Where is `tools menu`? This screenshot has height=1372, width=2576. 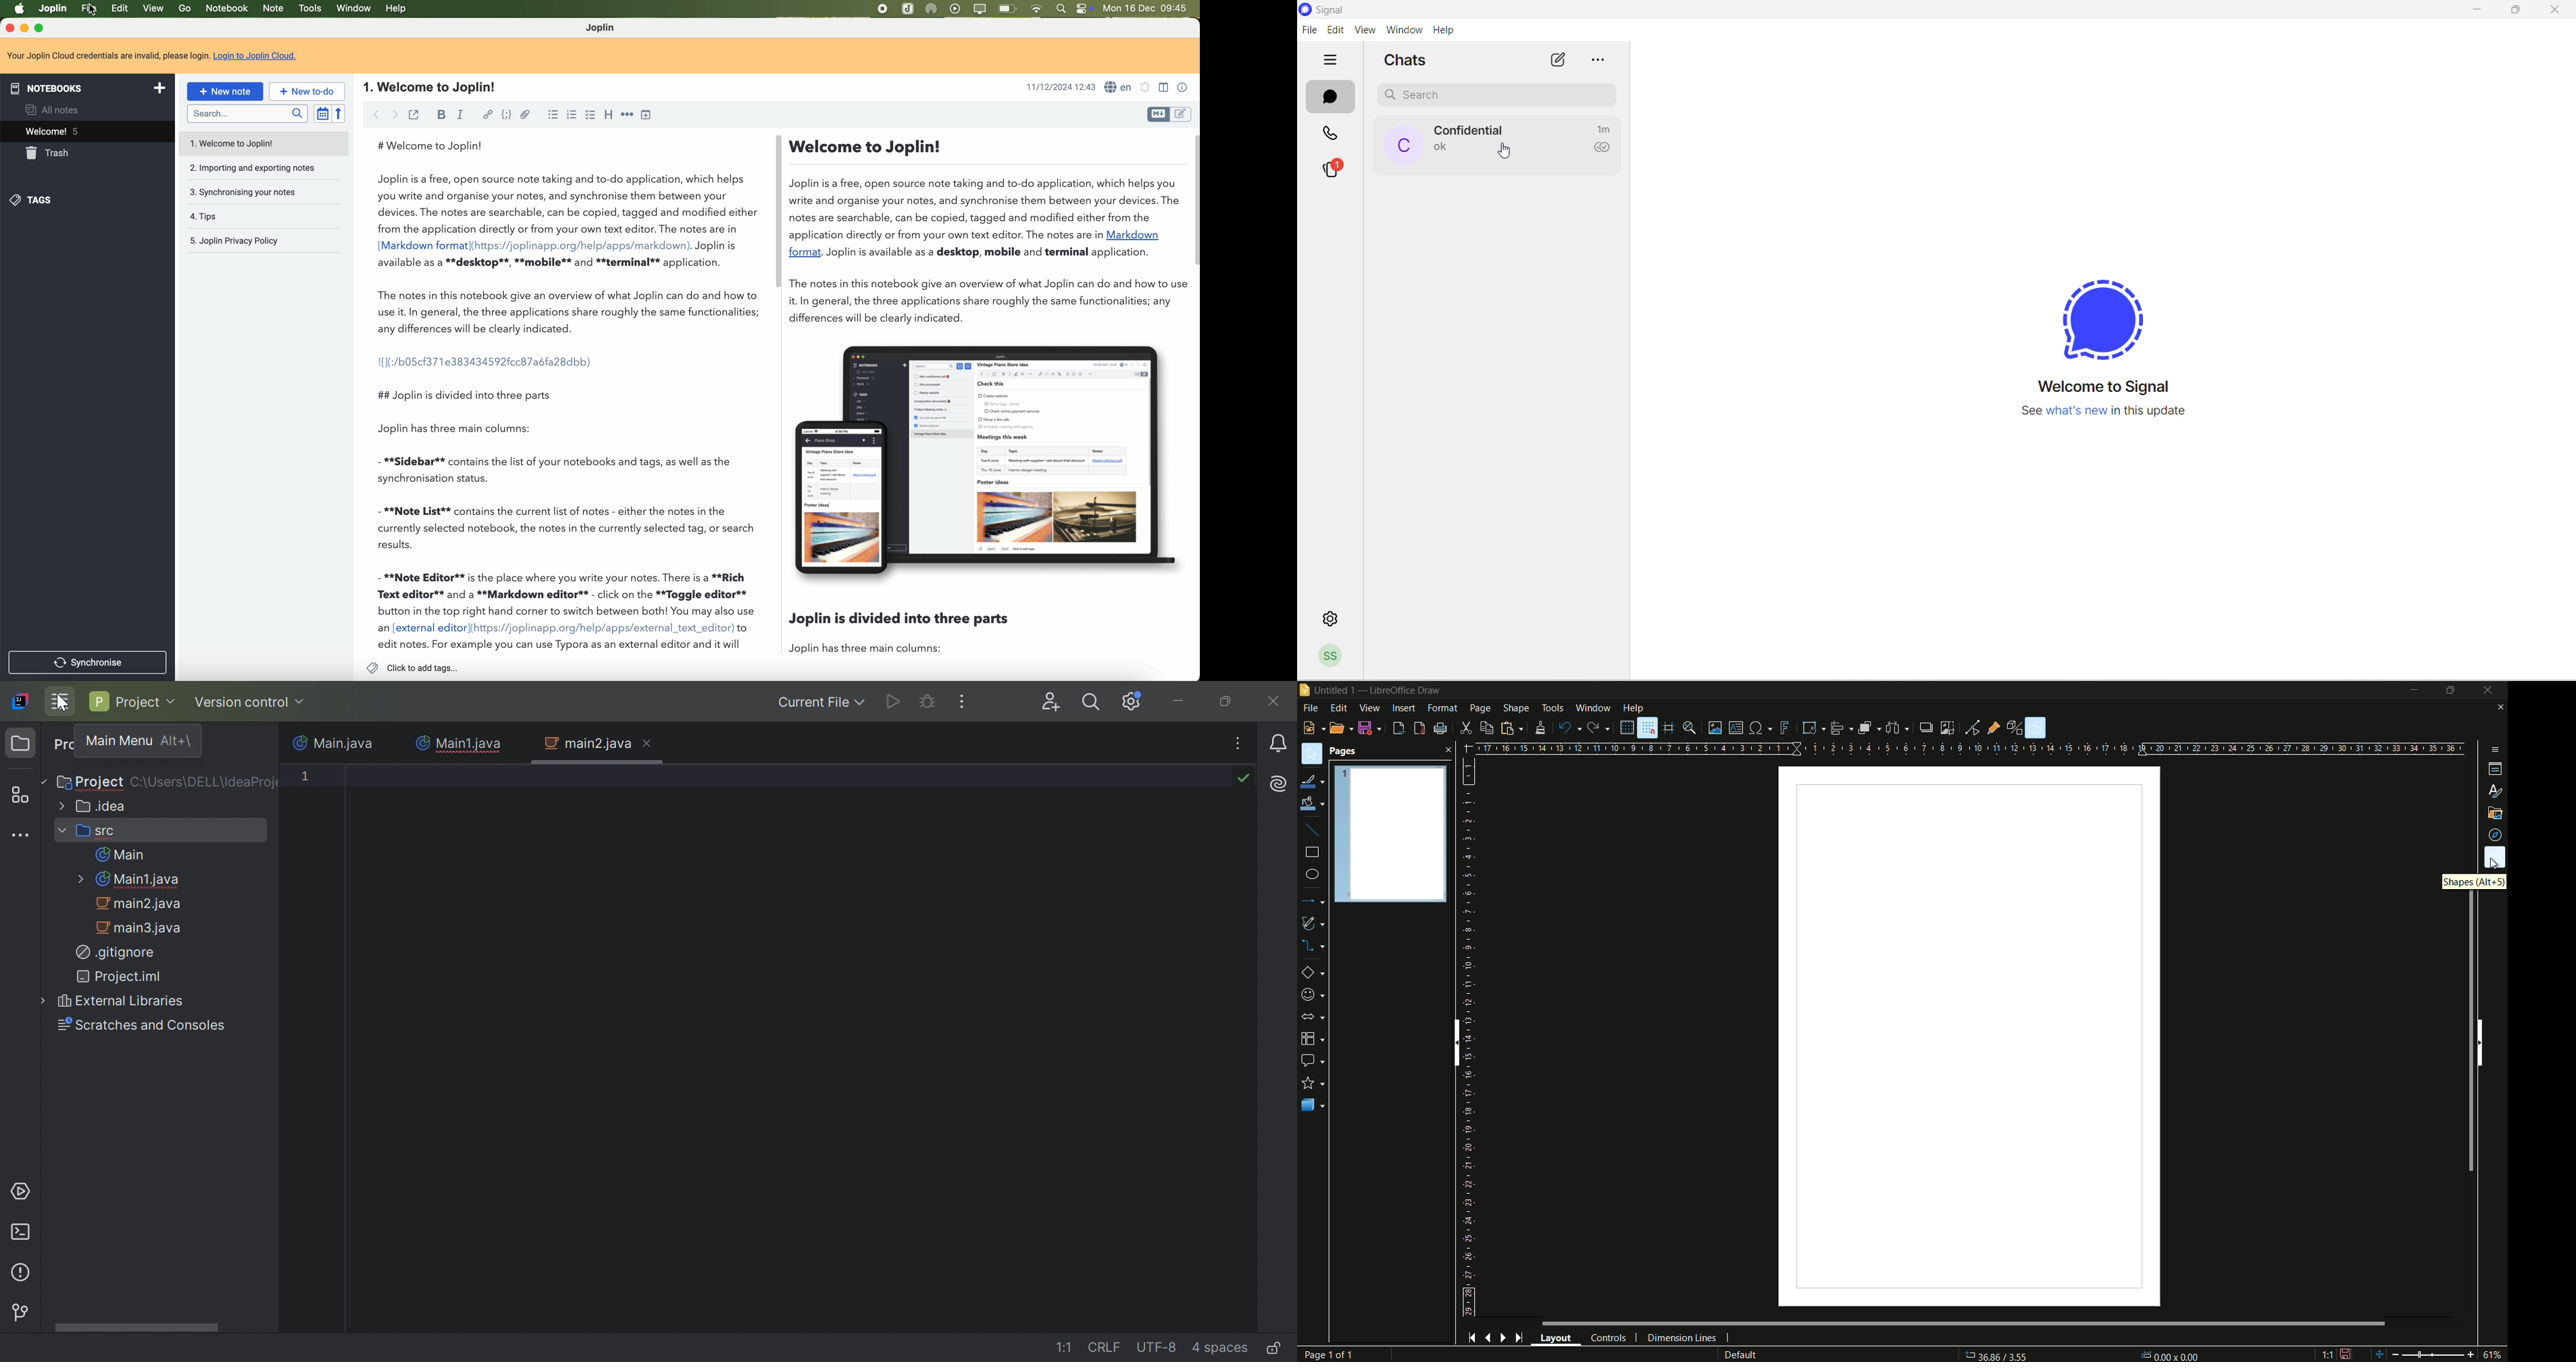 tools menu is located at coordinates (1552, 708).